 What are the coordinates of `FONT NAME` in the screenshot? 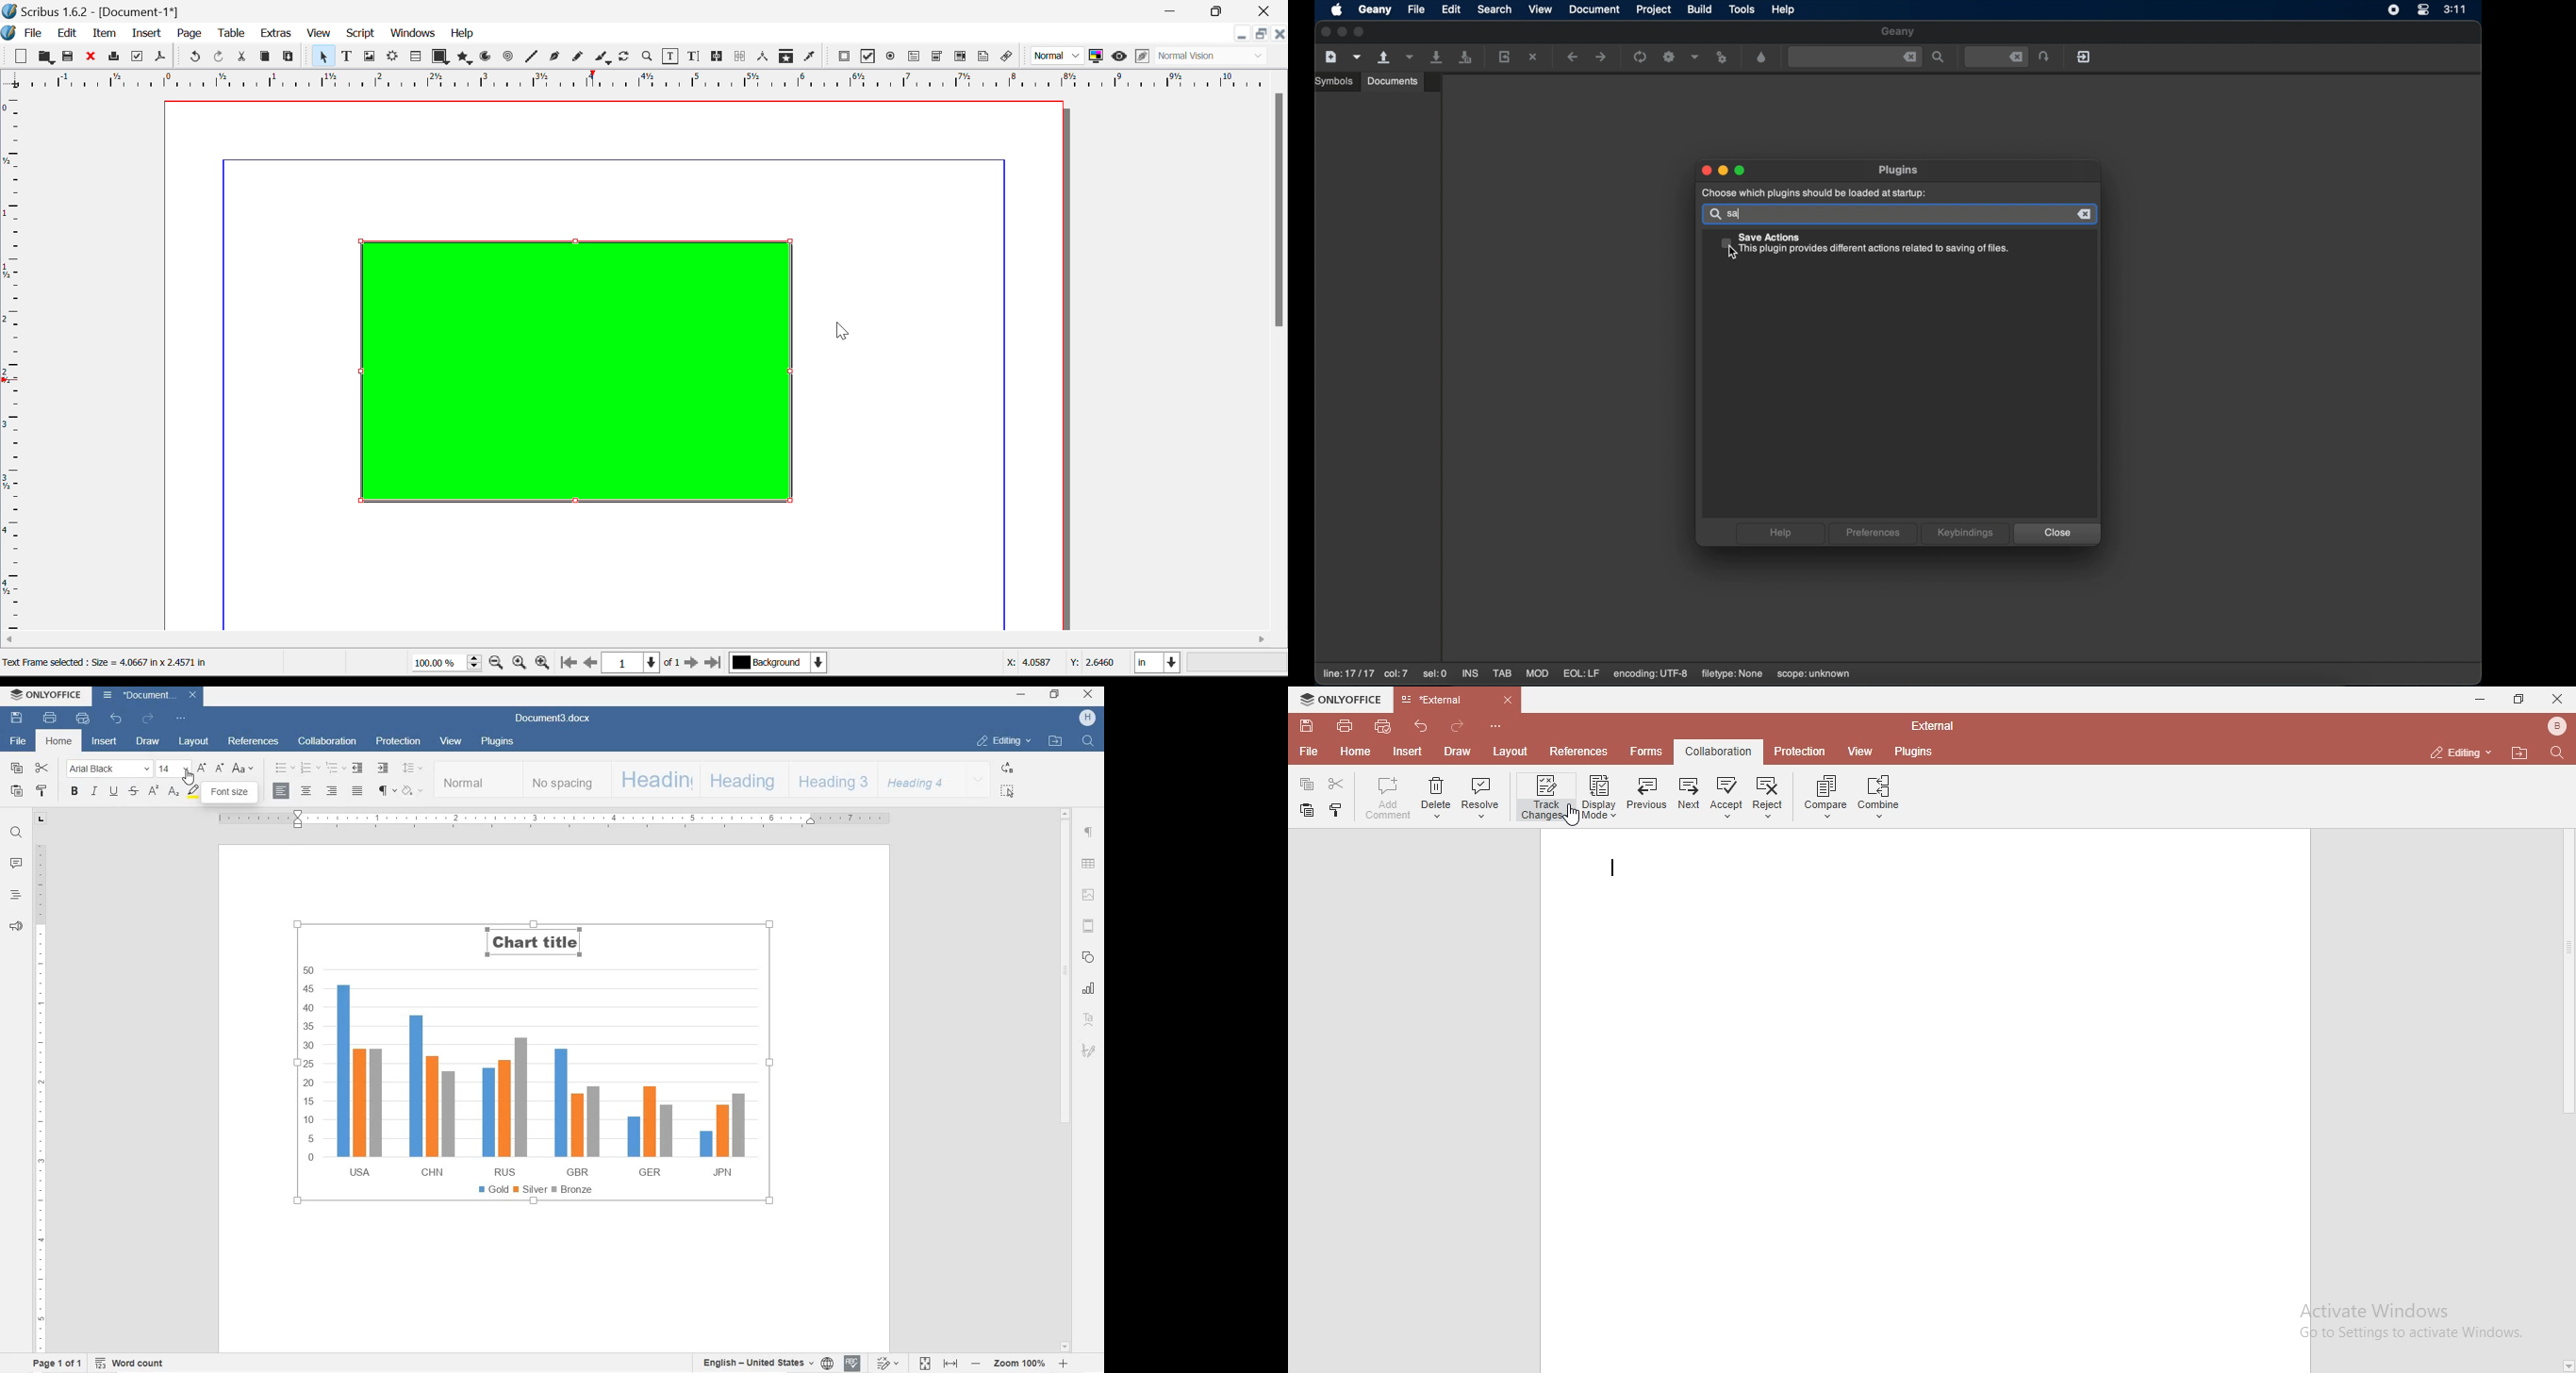 It's located at (108, 769).